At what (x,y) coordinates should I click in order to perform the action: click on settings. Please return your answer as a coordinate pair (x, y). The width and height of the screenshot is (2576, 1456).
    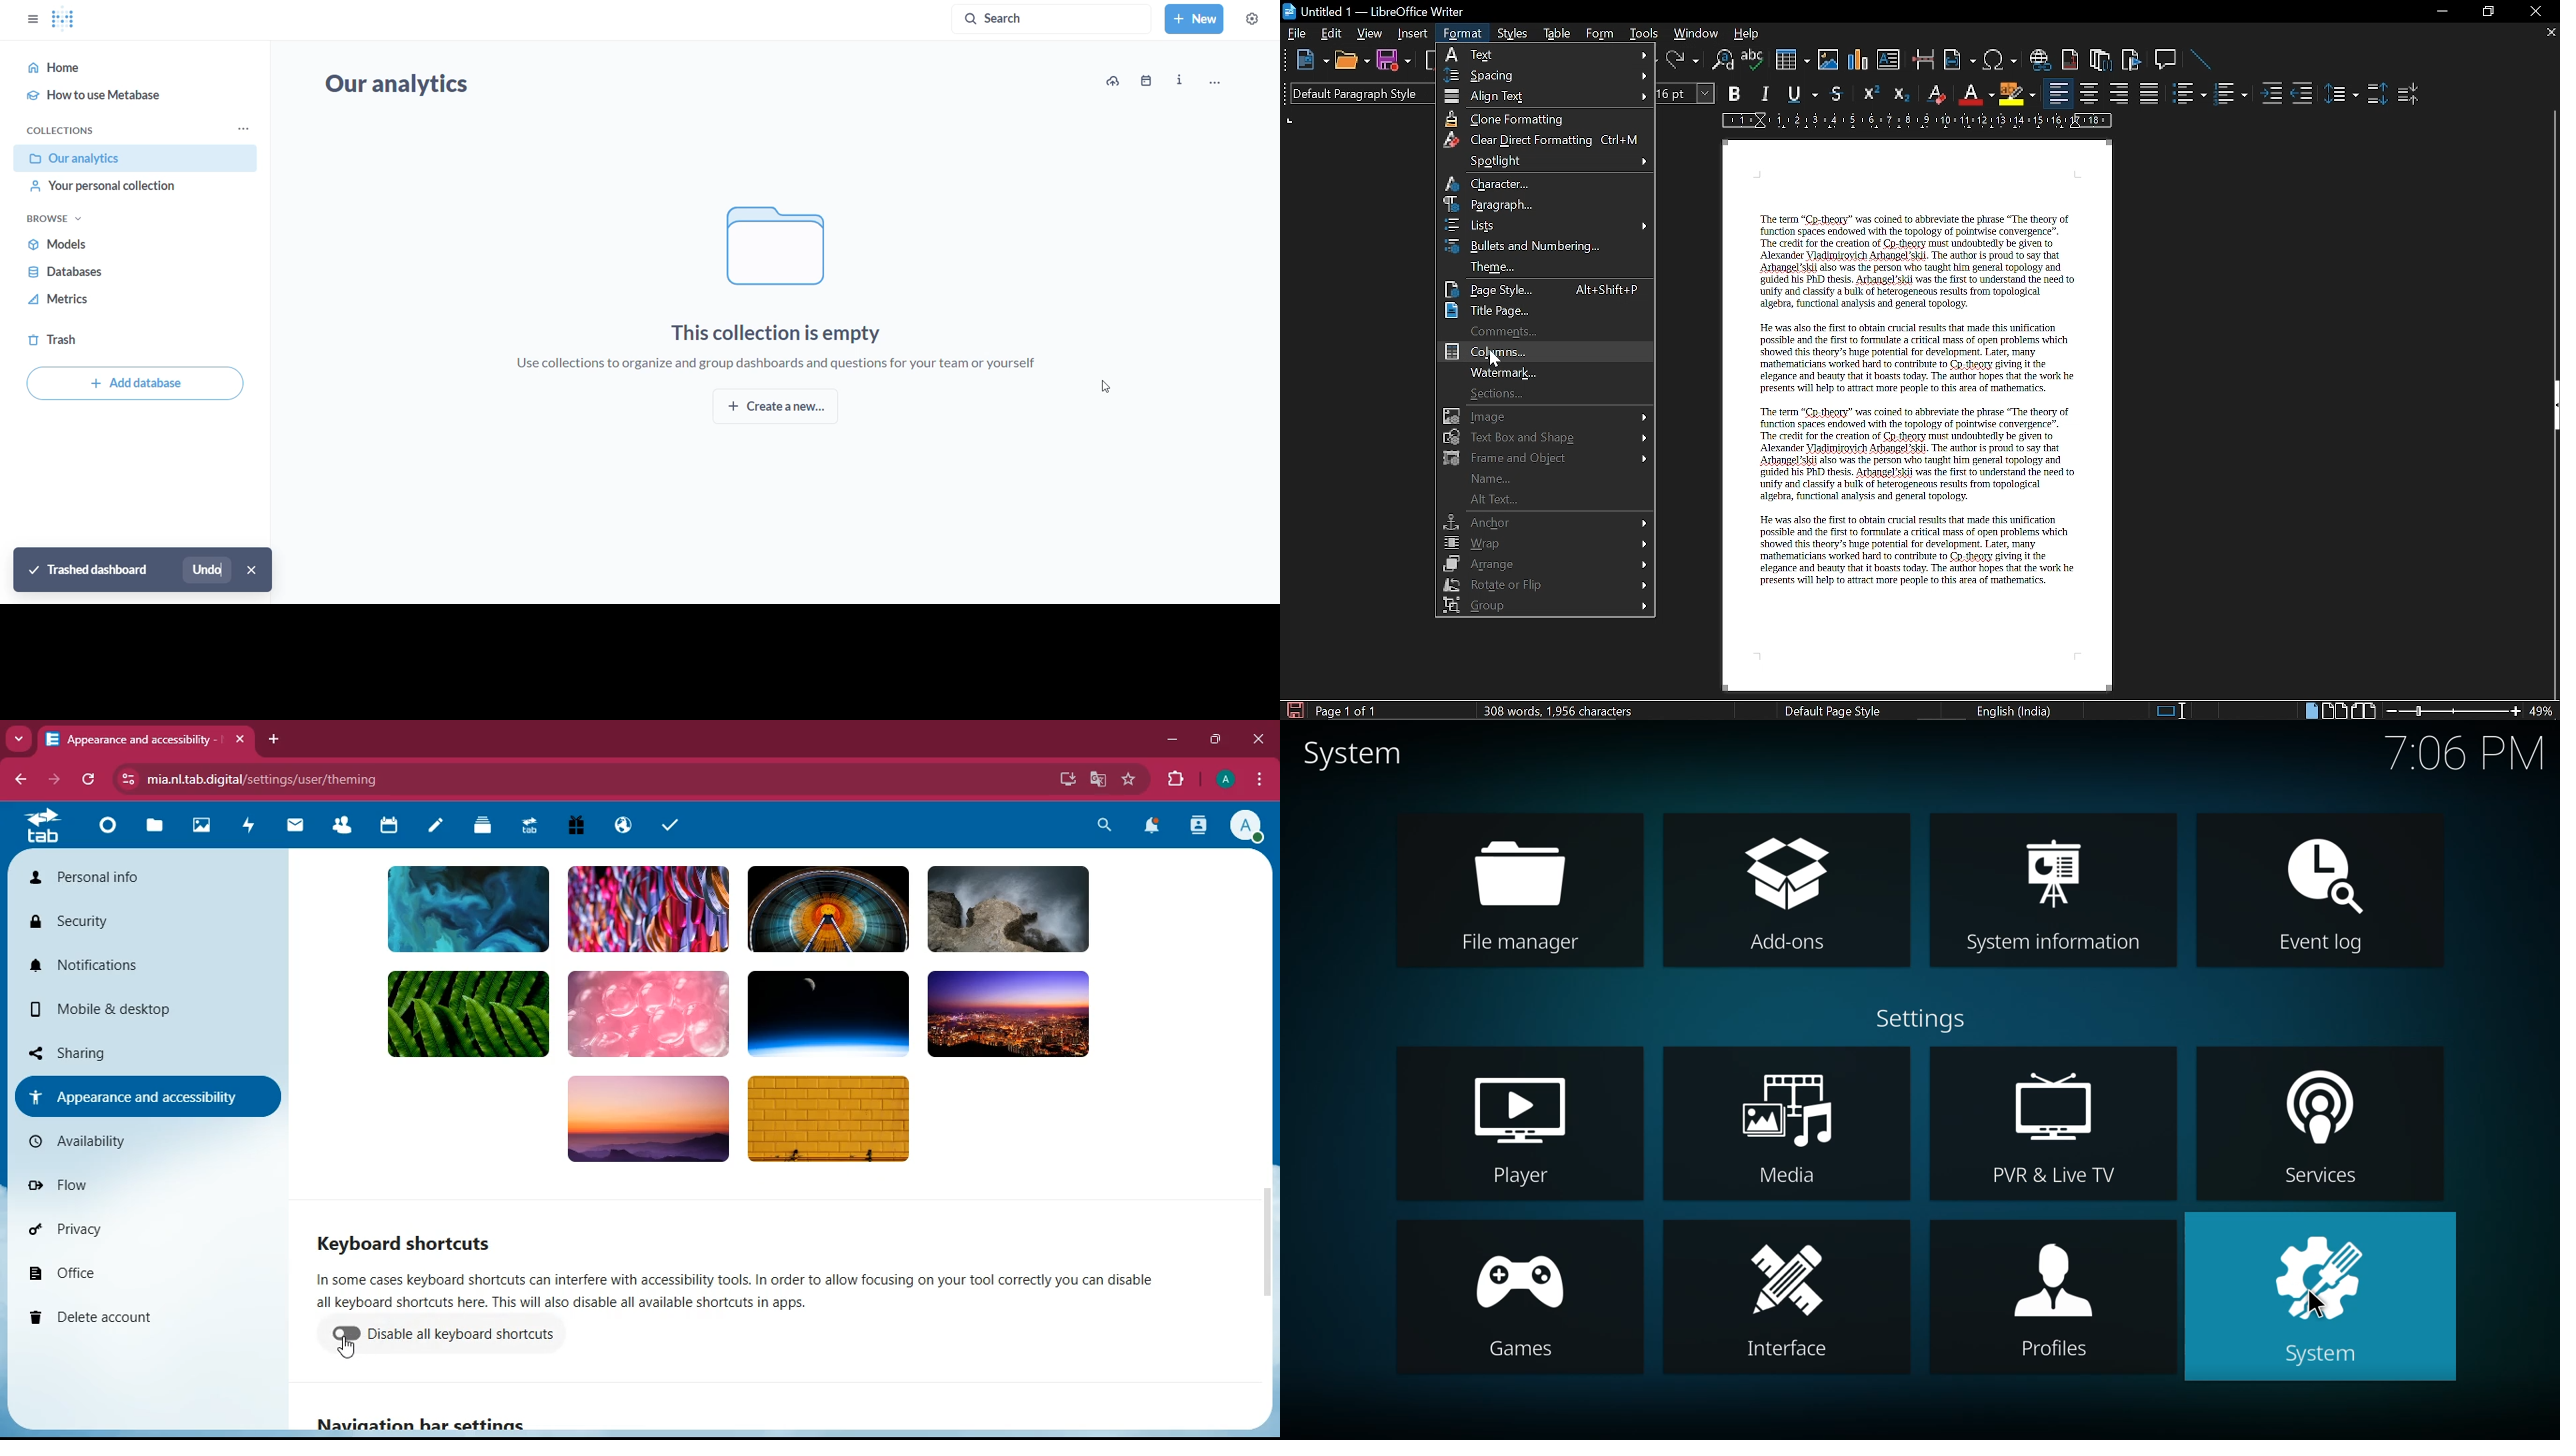
    Looking at the image, I should click on (1921, 1019).